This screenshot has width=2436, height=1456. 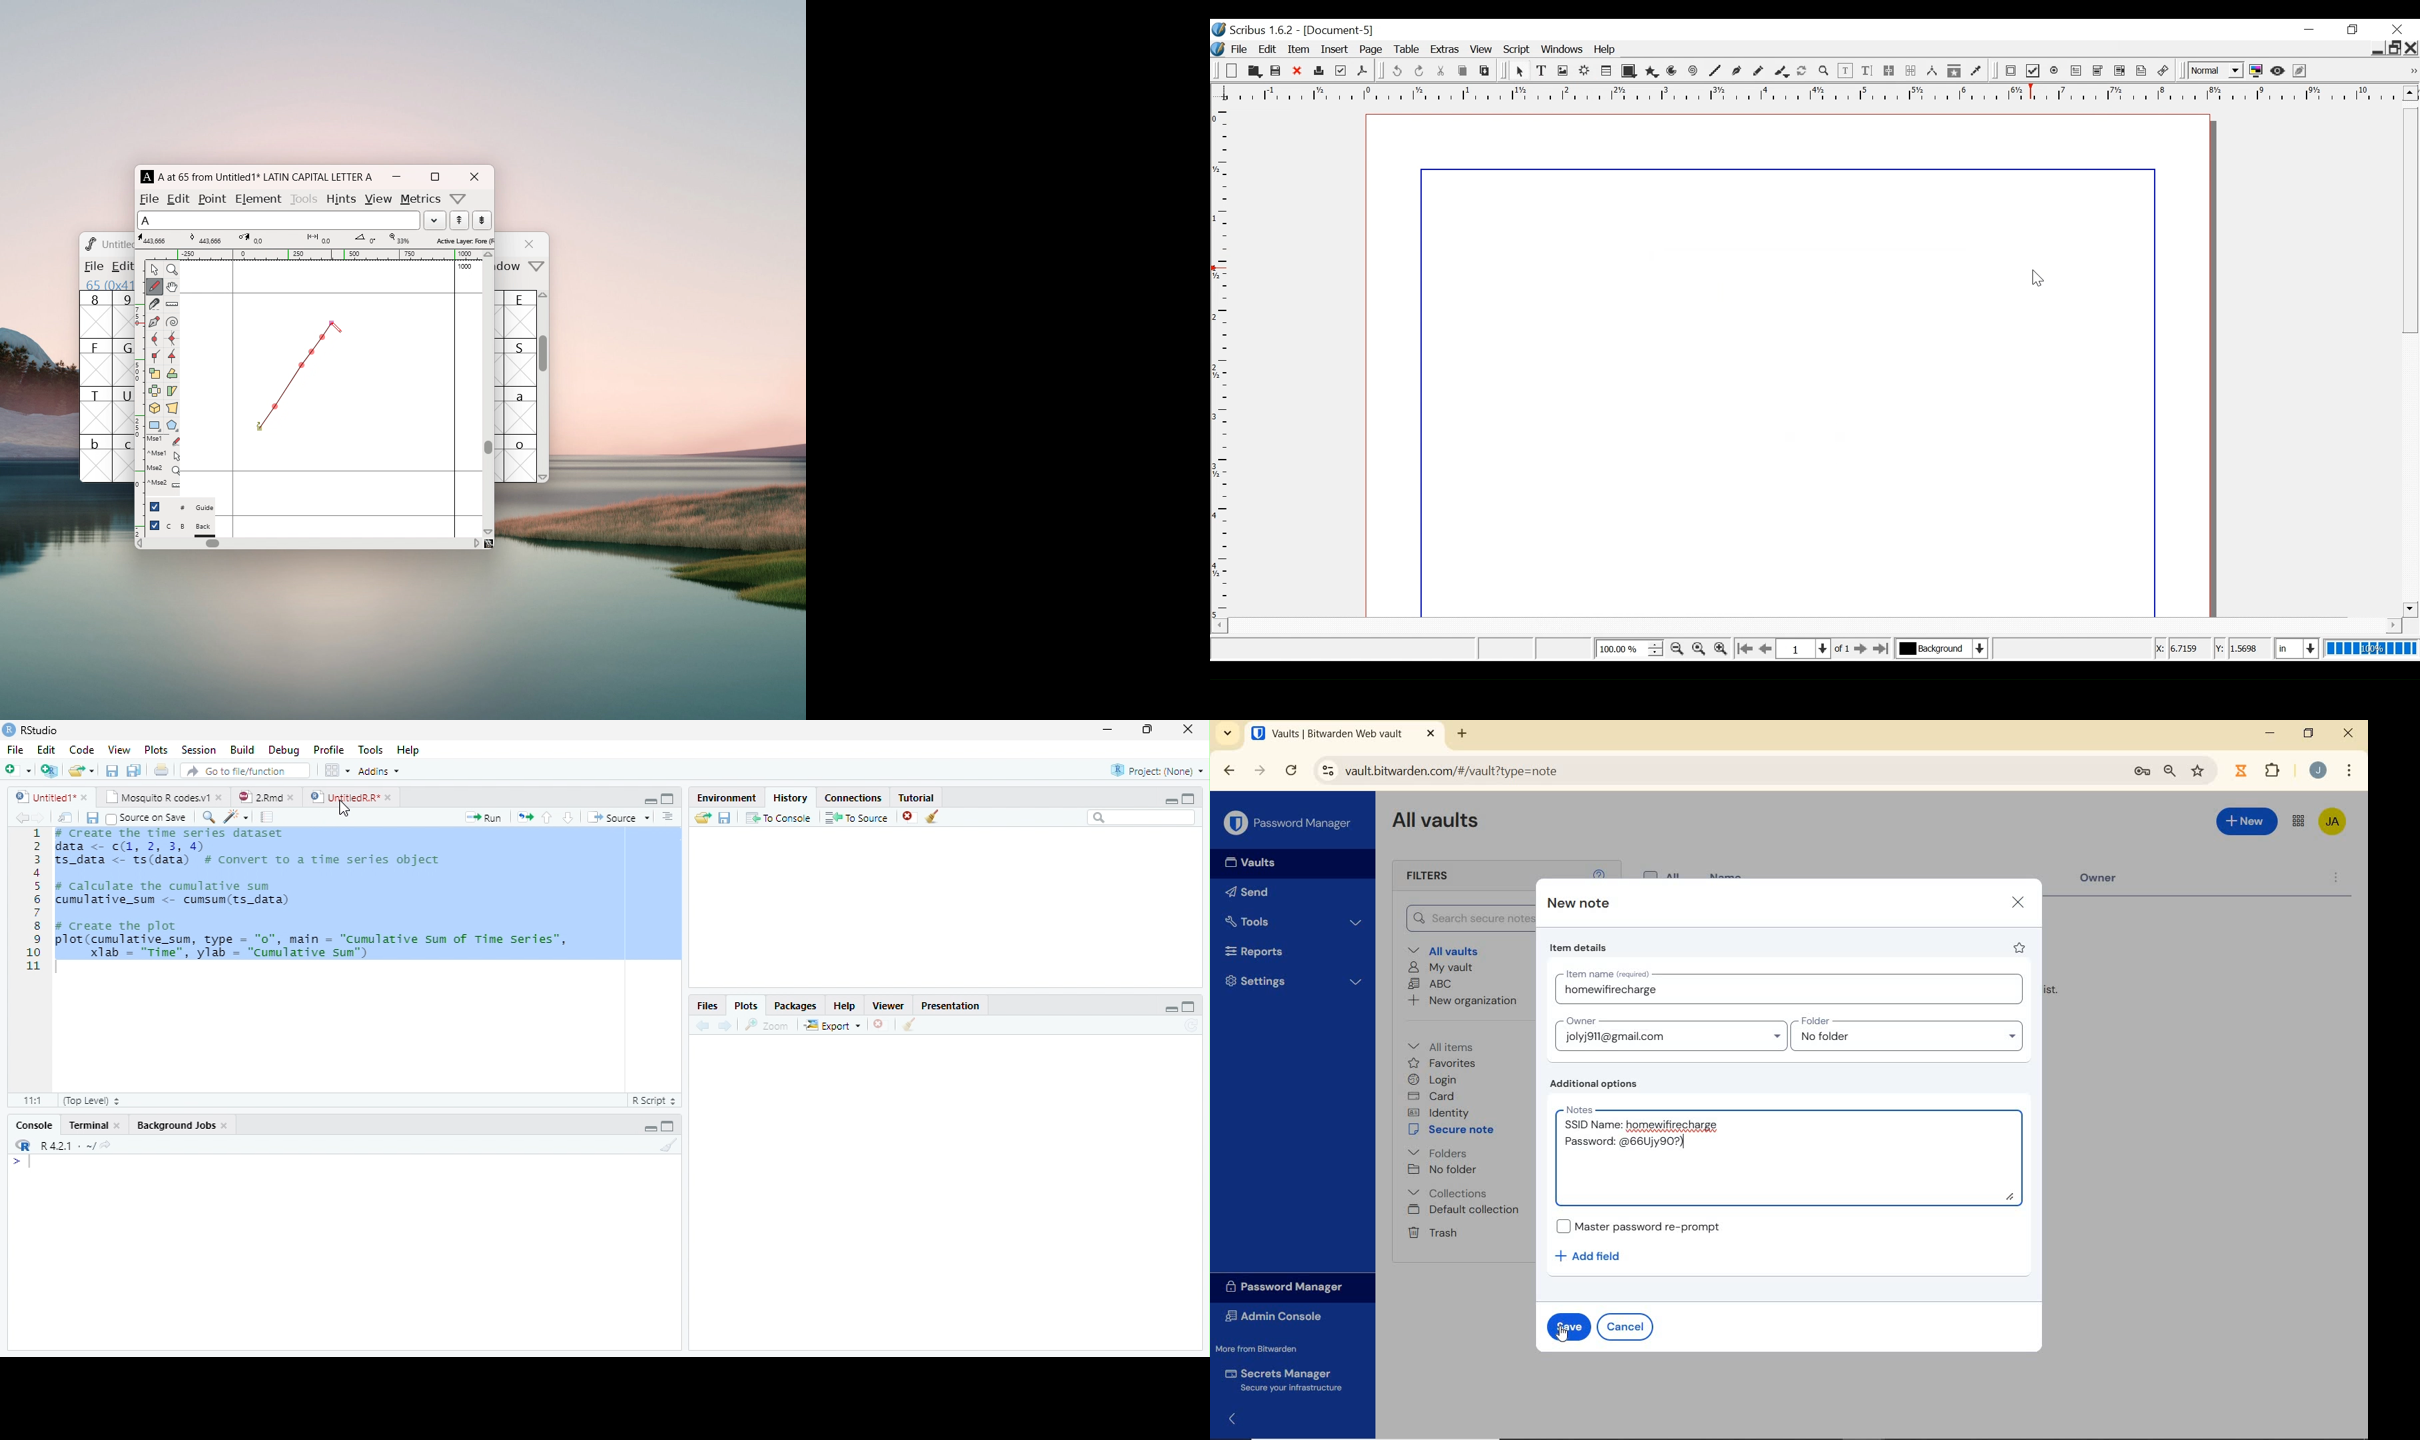 I want to click on b, so click(x=96, y=458).